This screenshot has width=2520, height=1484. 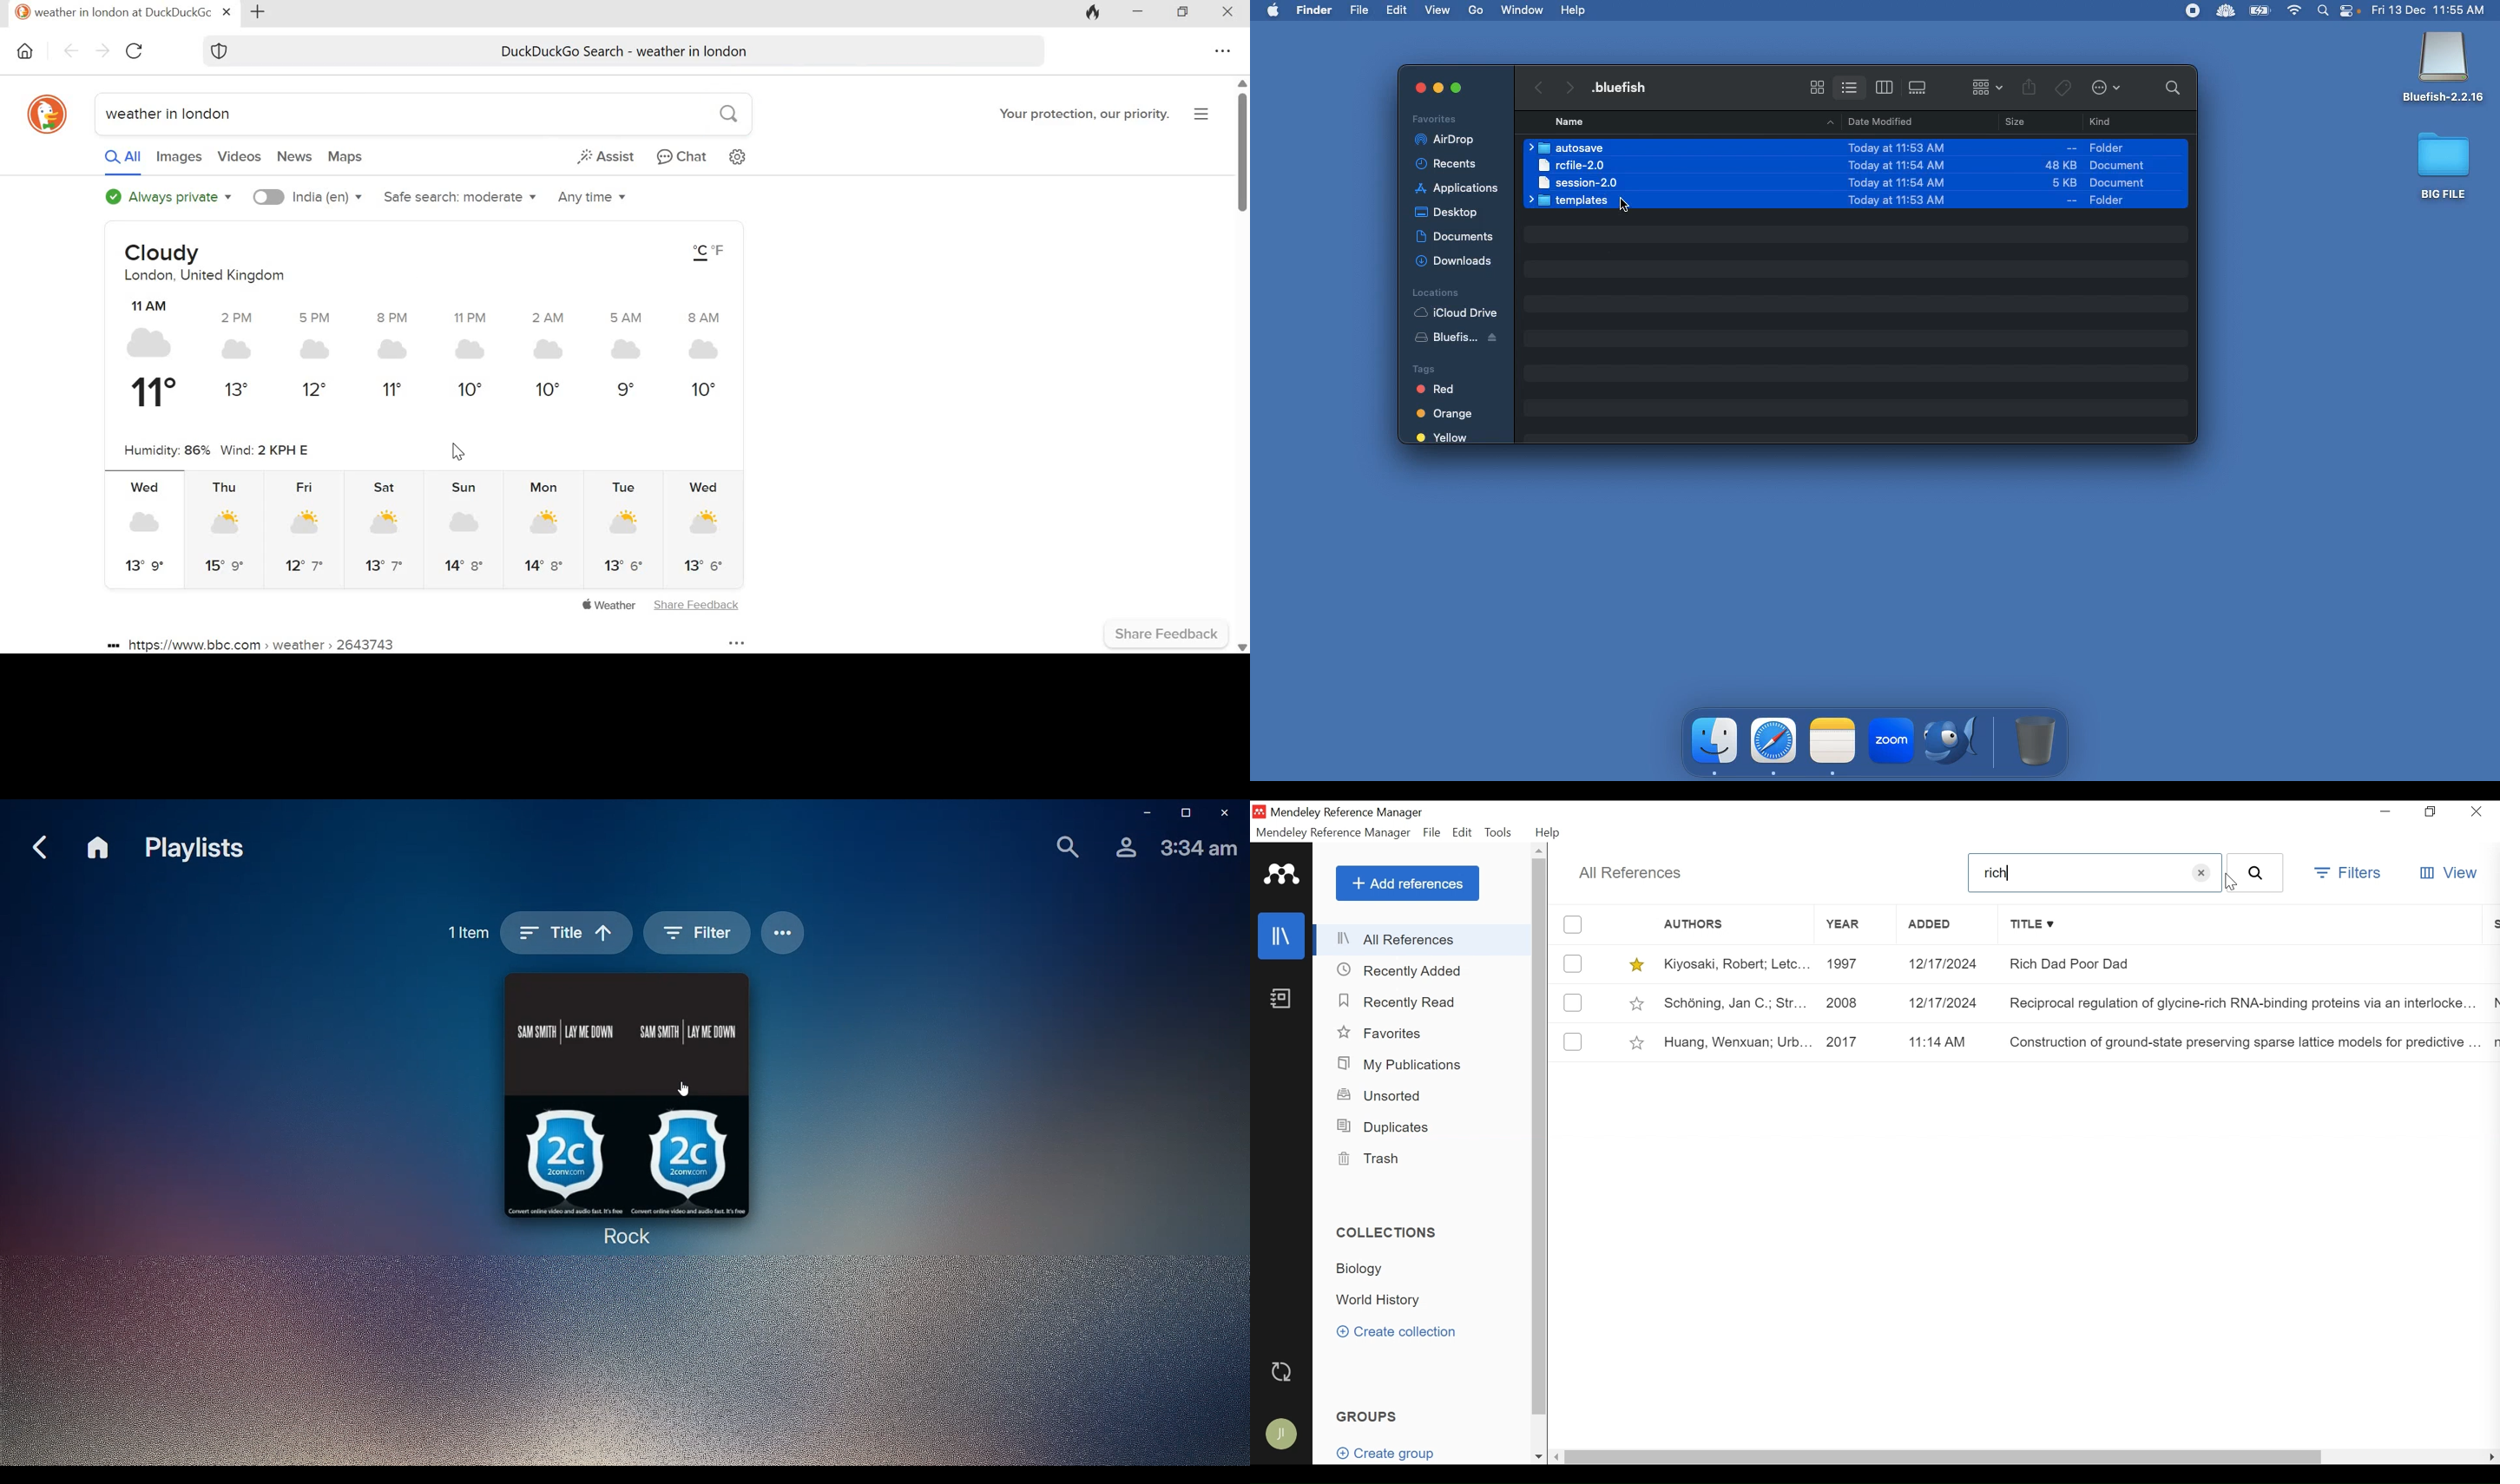 What do you see at coordinates (2010, 124) in the screenshot?
I see `size` at bounding box center [2010, 124].